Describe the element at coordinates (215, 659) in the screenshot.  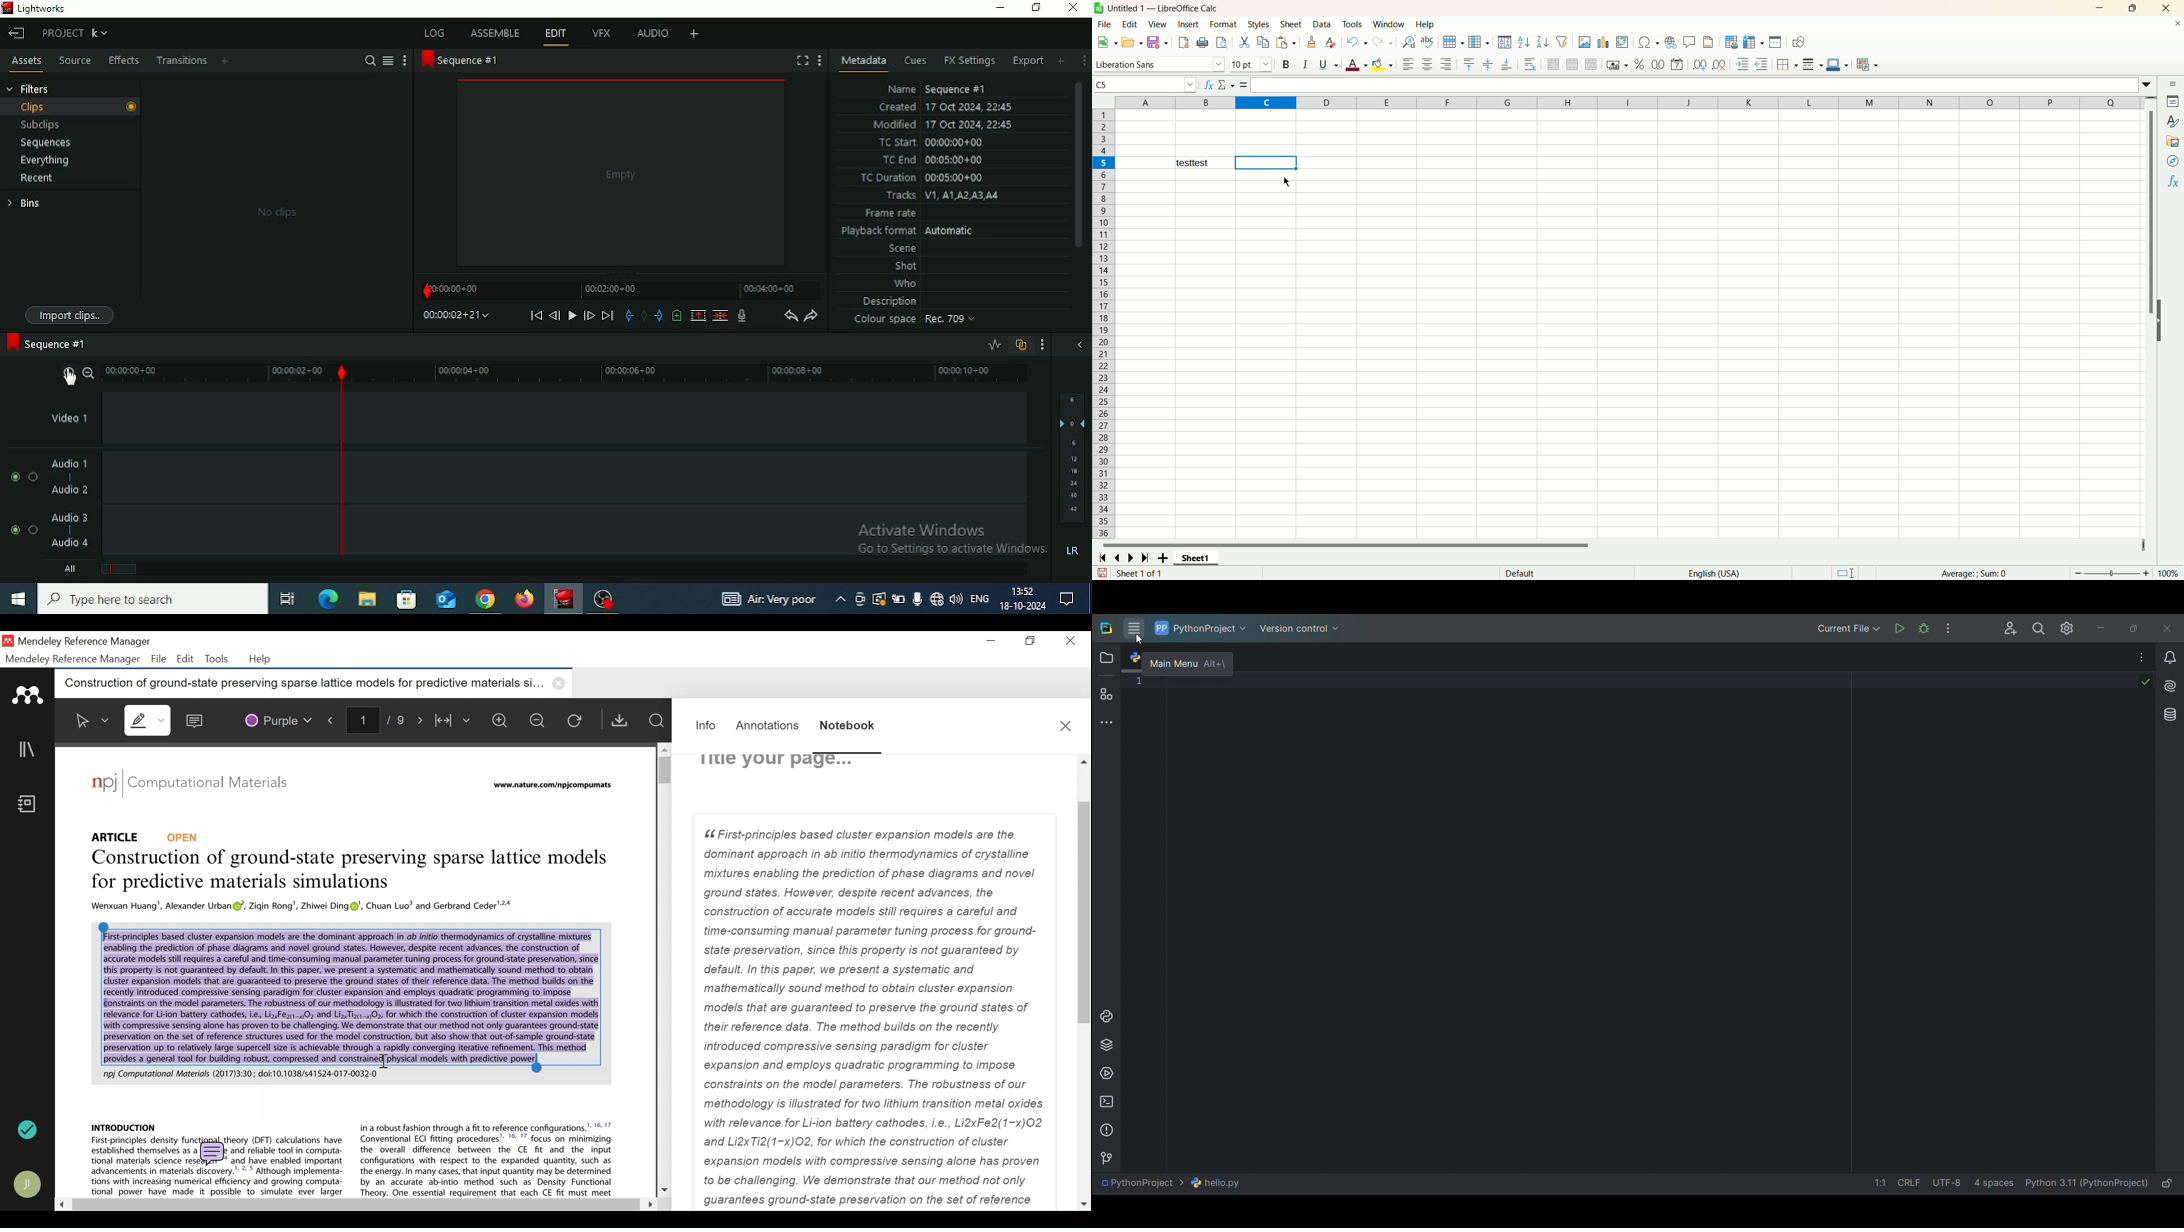
I see `Tools` at that location.